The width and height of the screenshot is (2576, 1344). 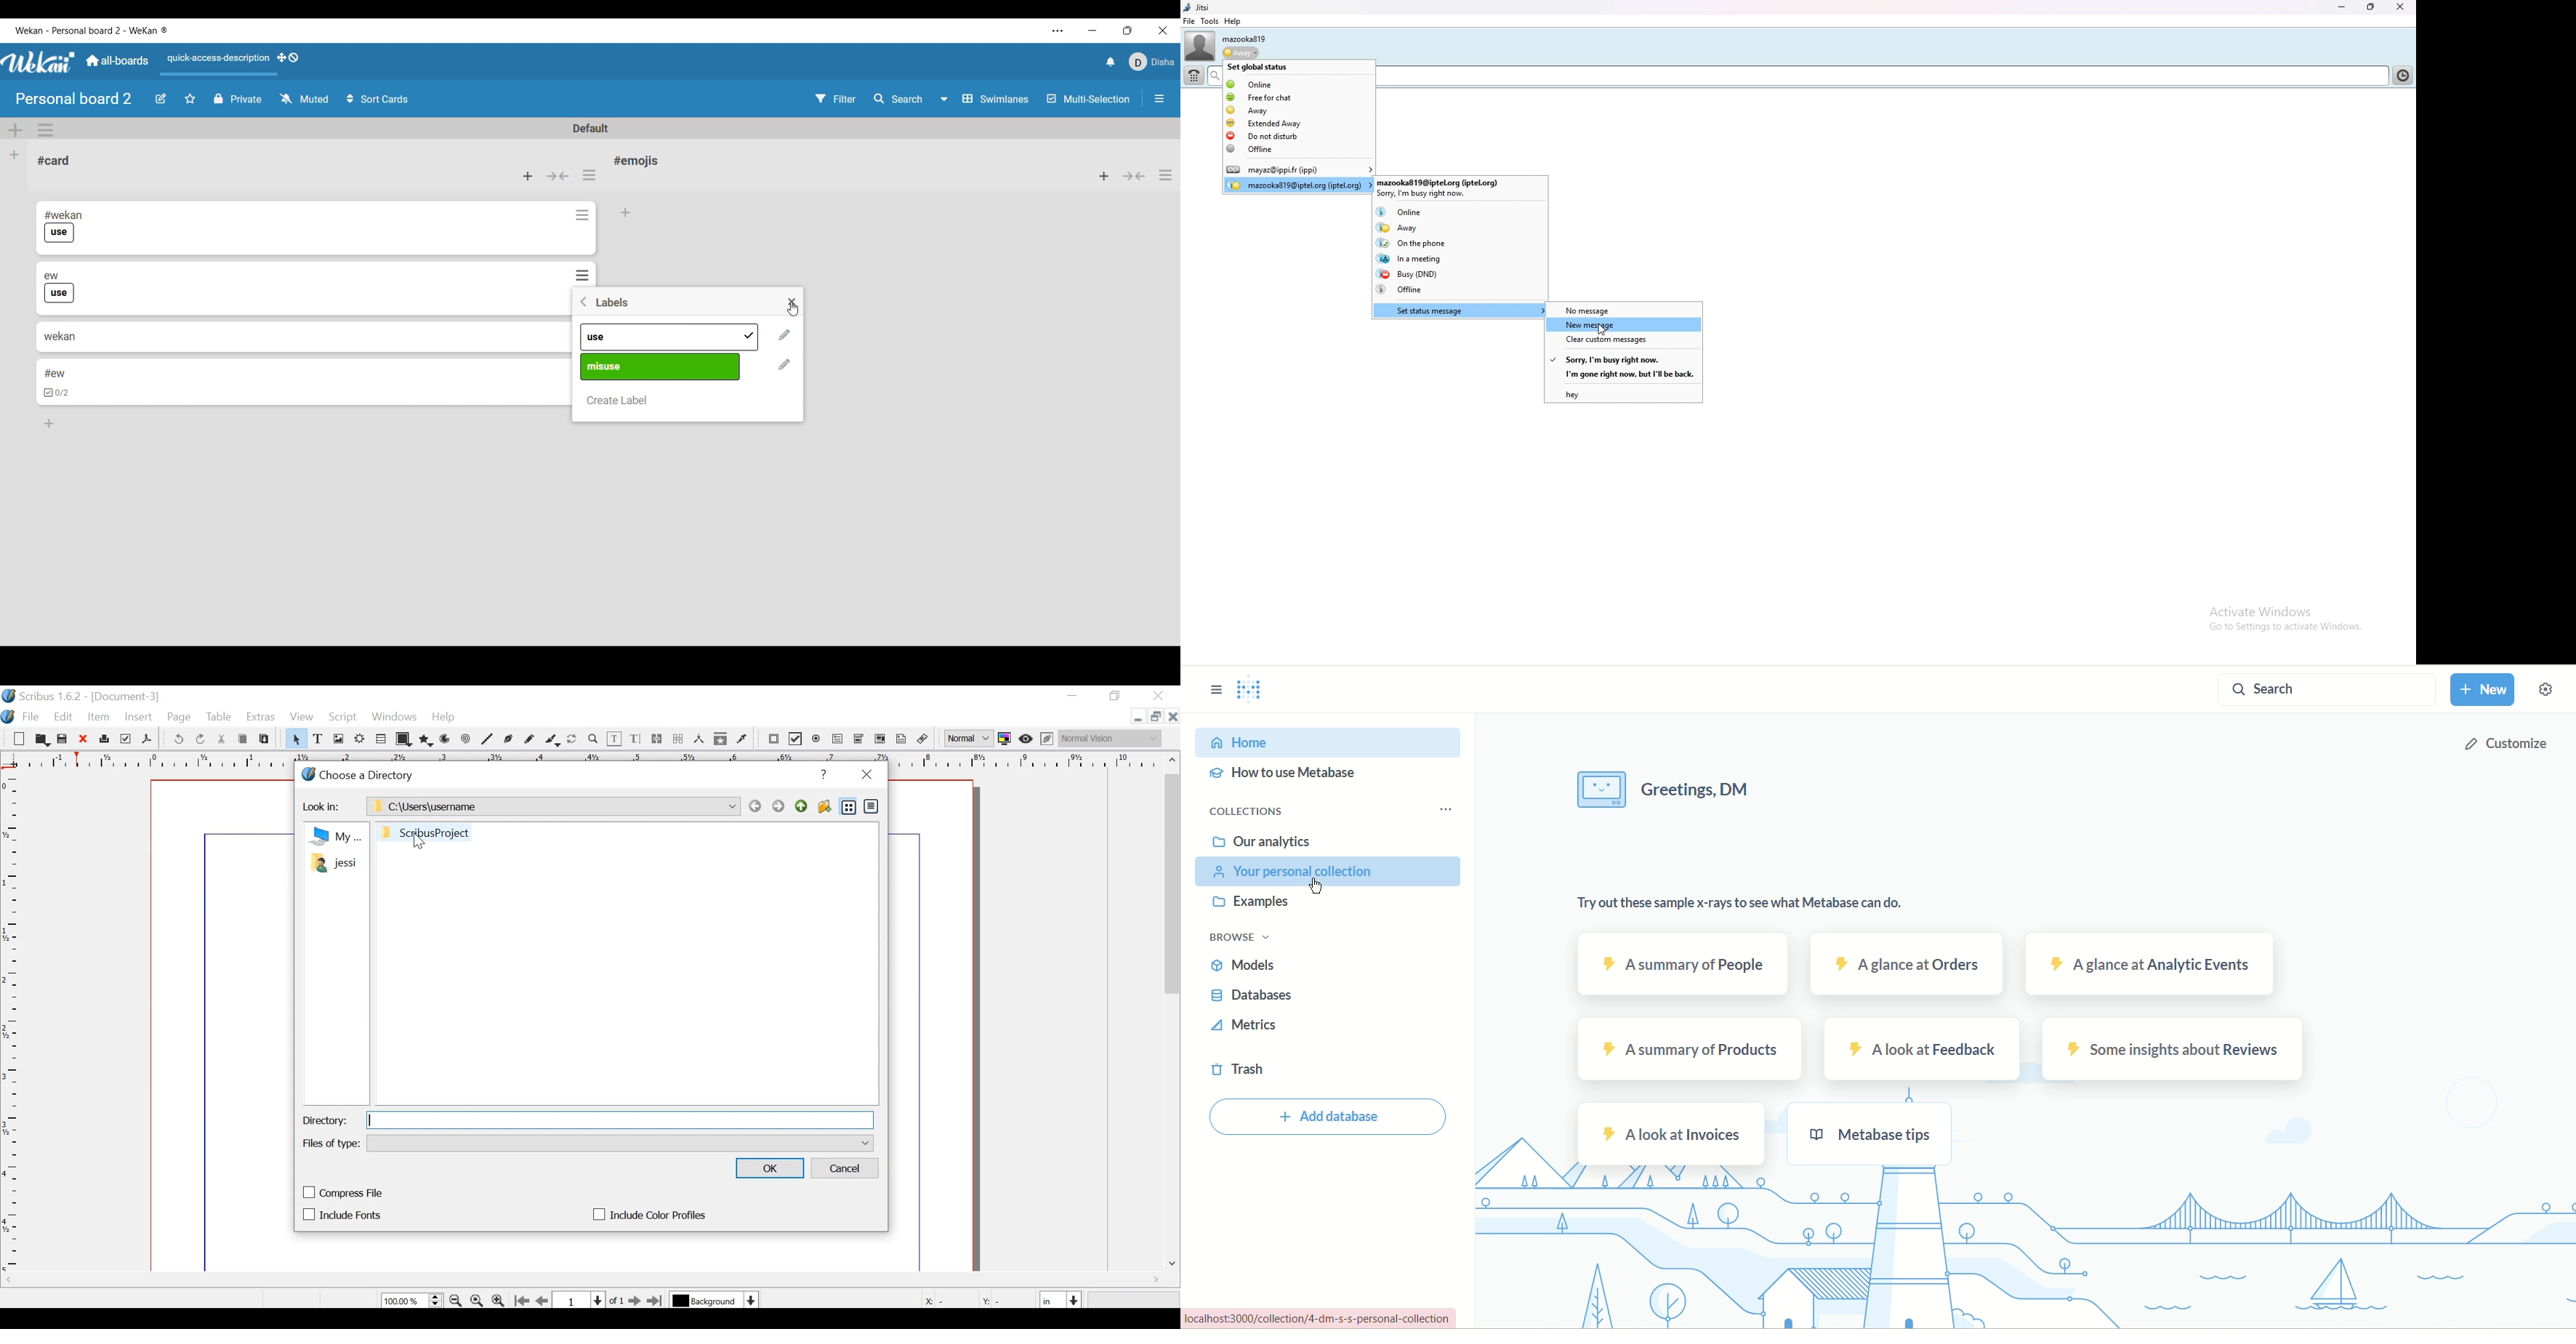 I want to click on Table, so click(x=382, y=738).